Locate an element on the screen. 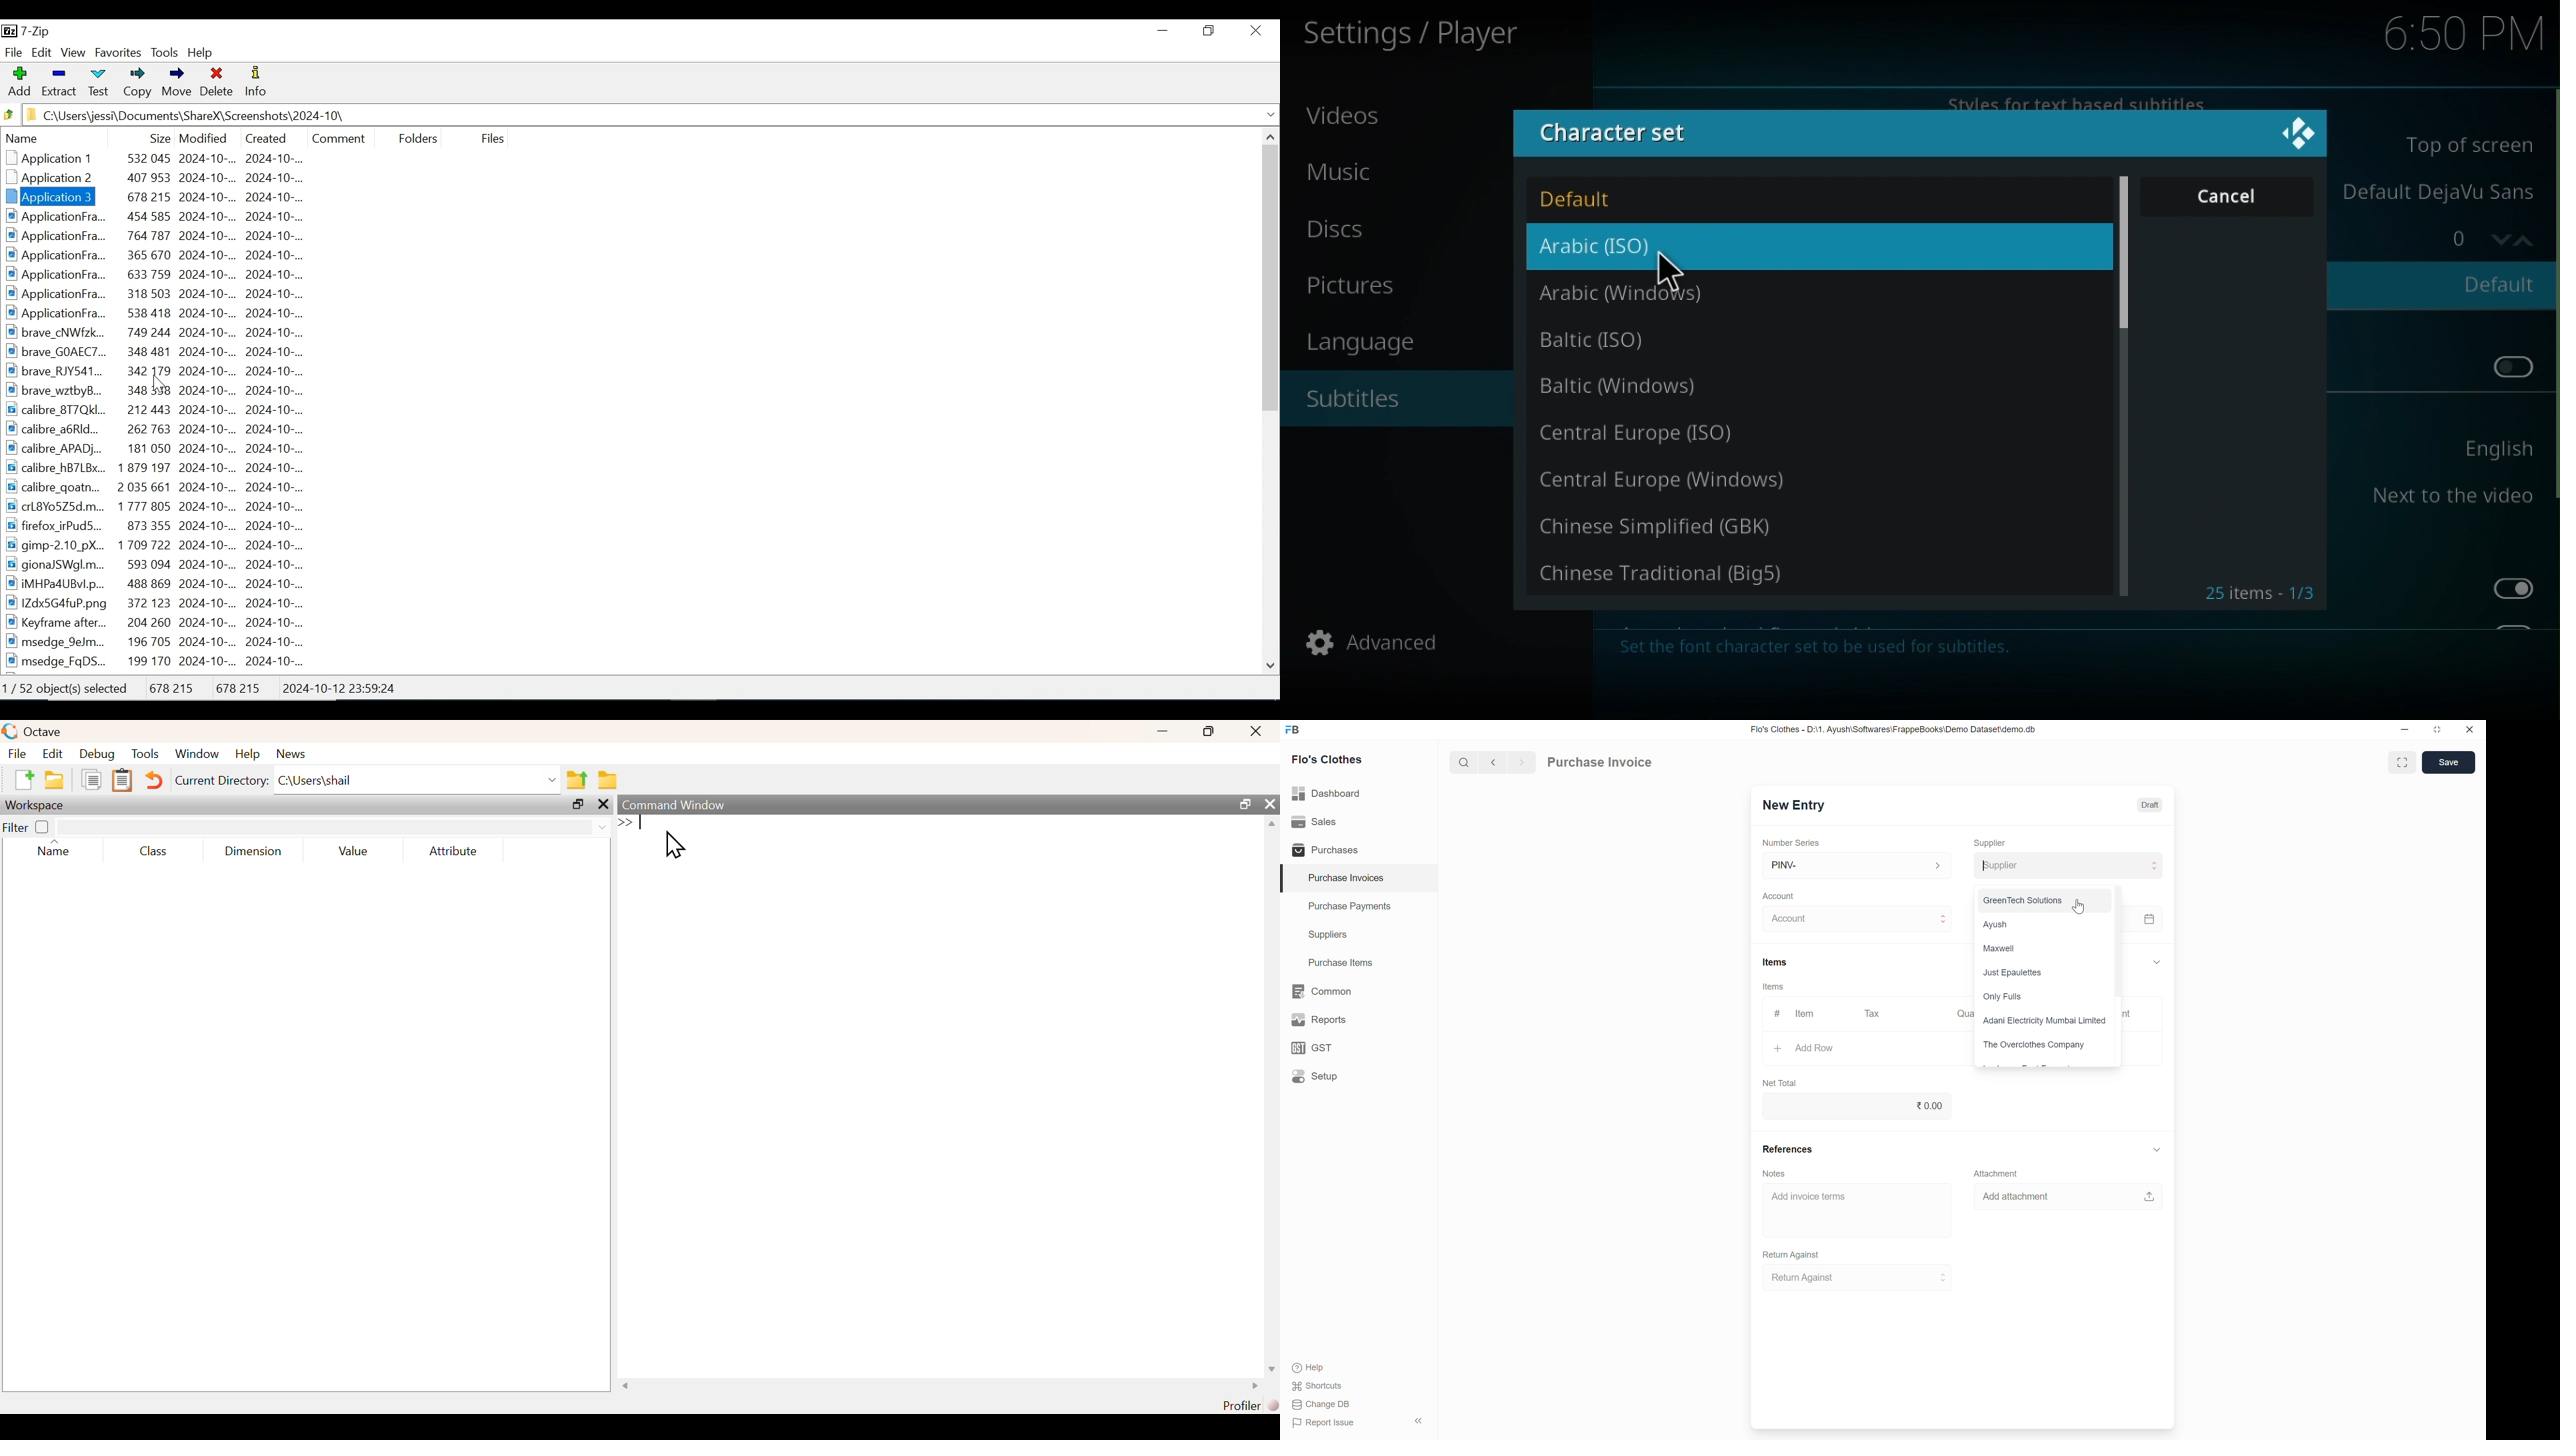 Image resolution: width=2576 pixels, height=1456 pixels. Central Europe (ISO) is located at coordinates (1639, 428).